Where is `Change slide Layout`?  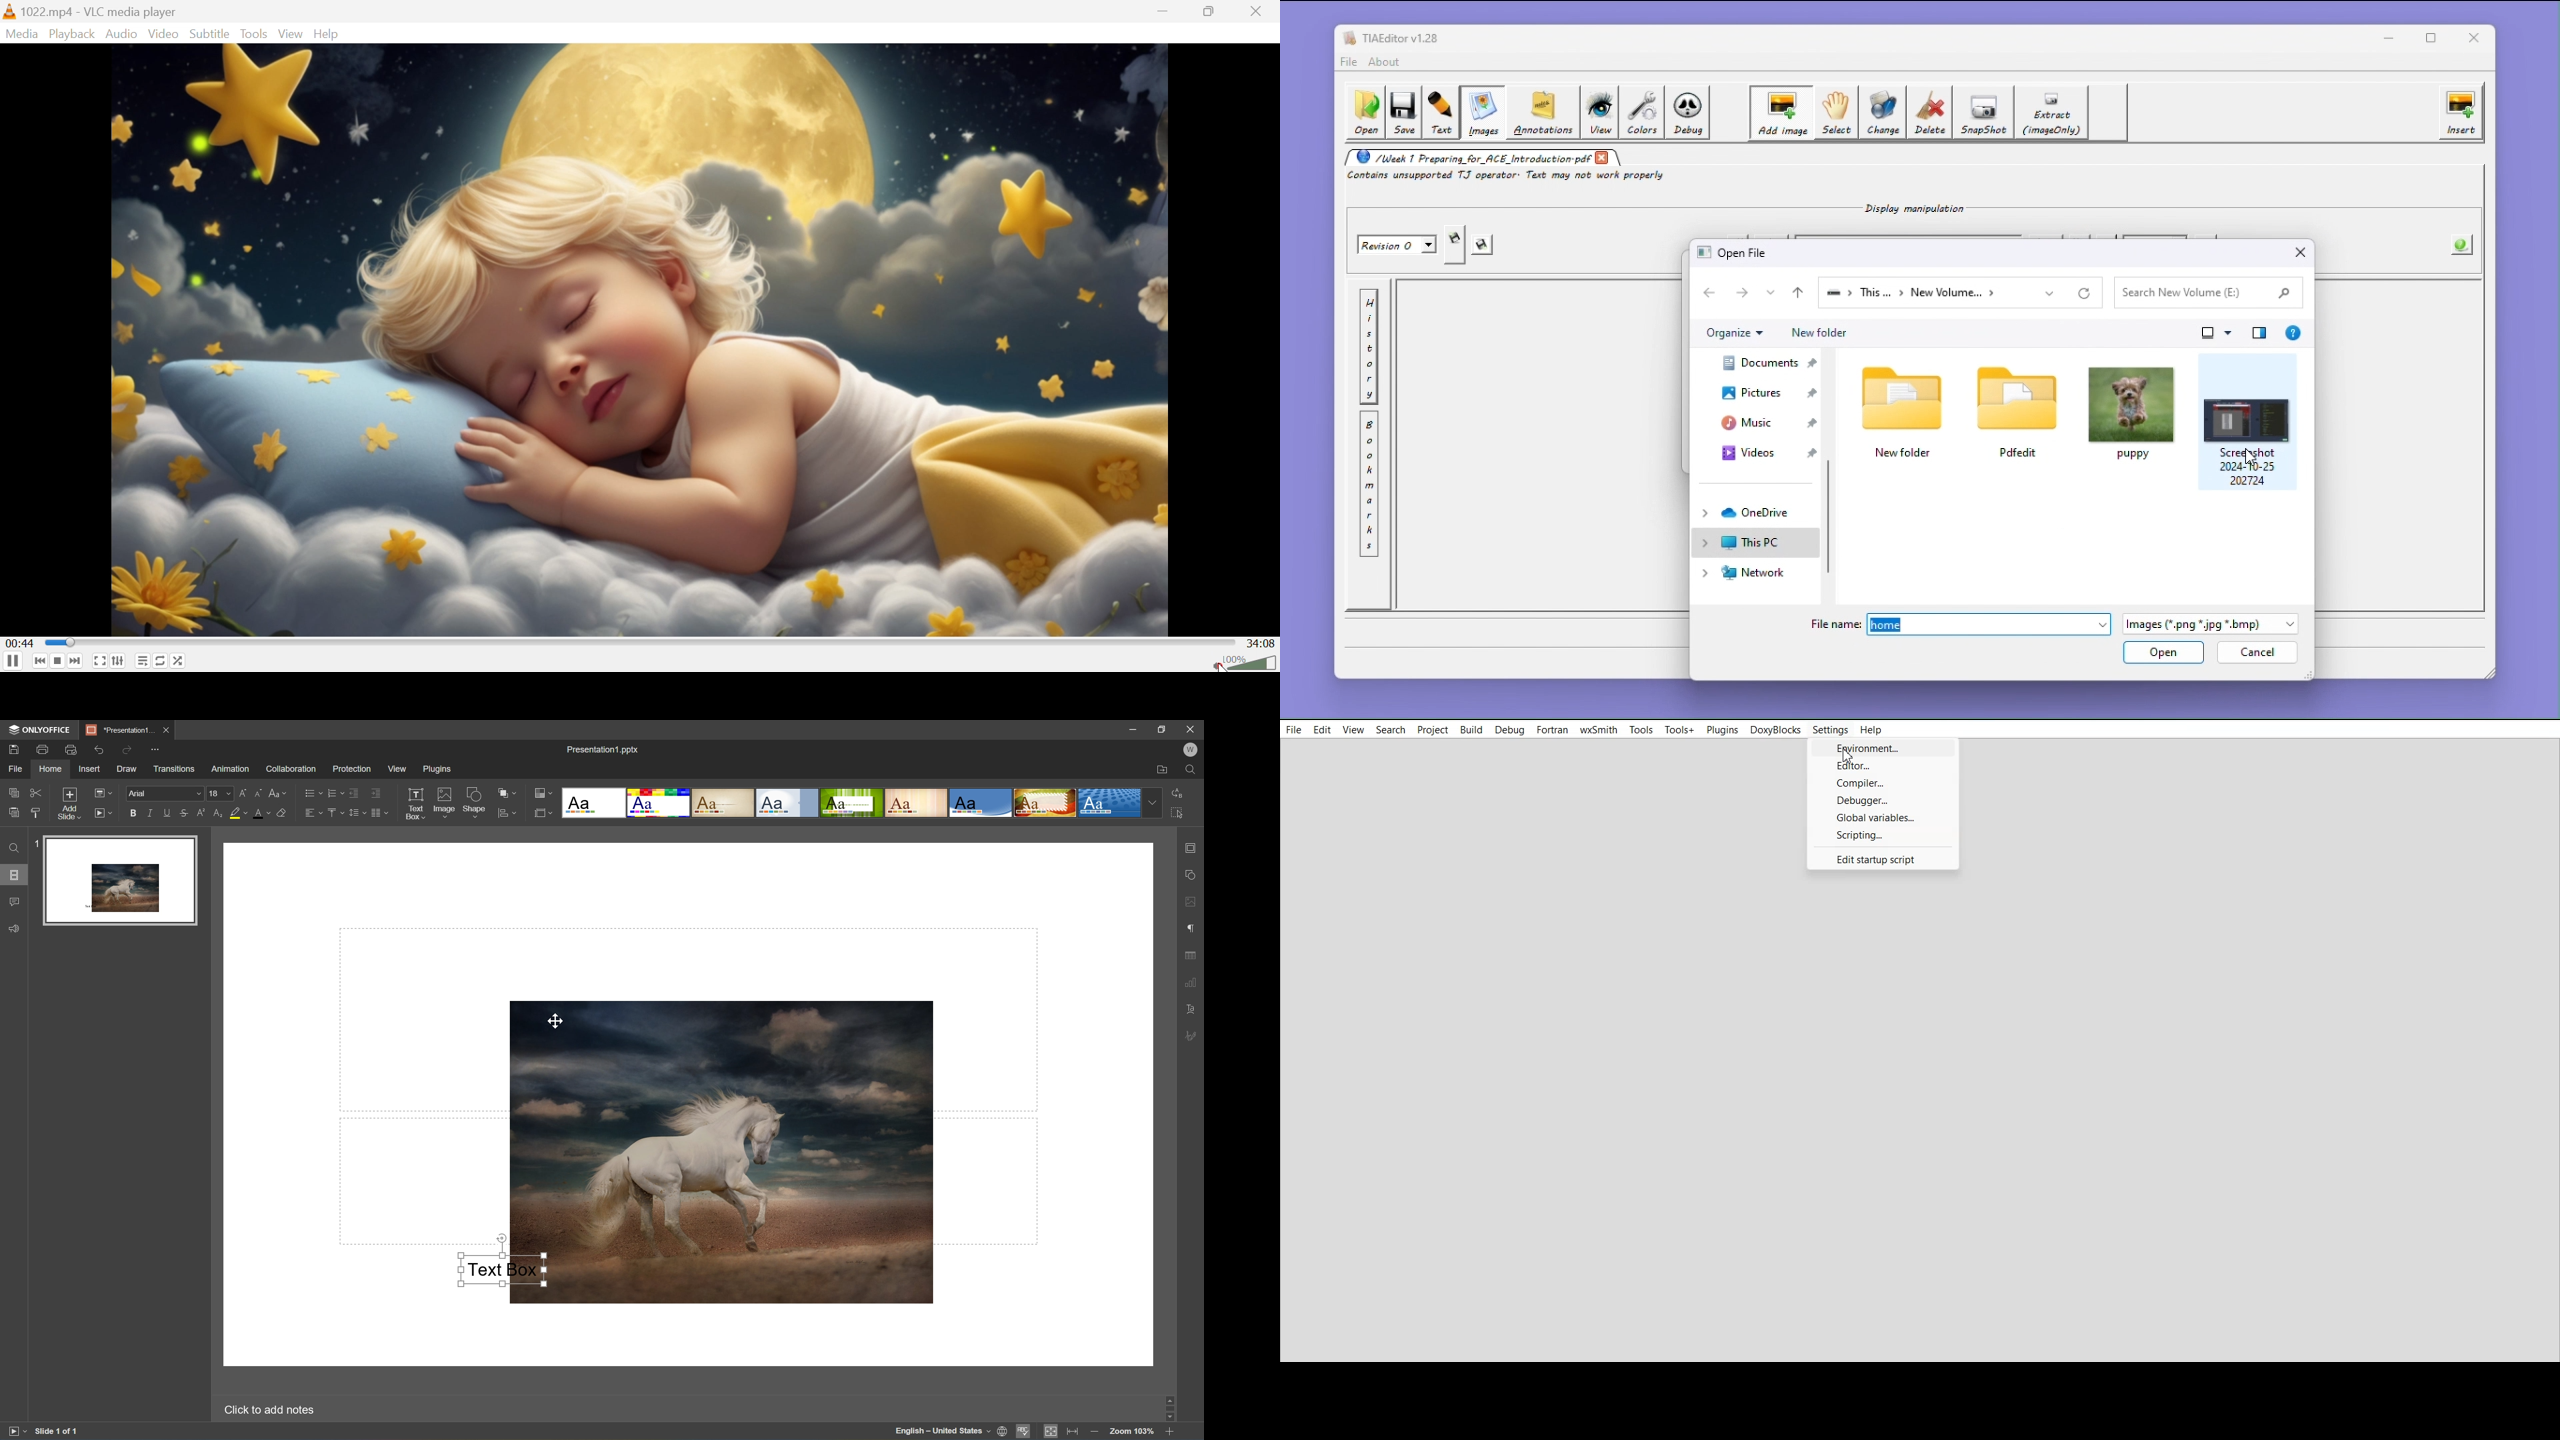 Change slide Layout is located at coordinates (103, 794).